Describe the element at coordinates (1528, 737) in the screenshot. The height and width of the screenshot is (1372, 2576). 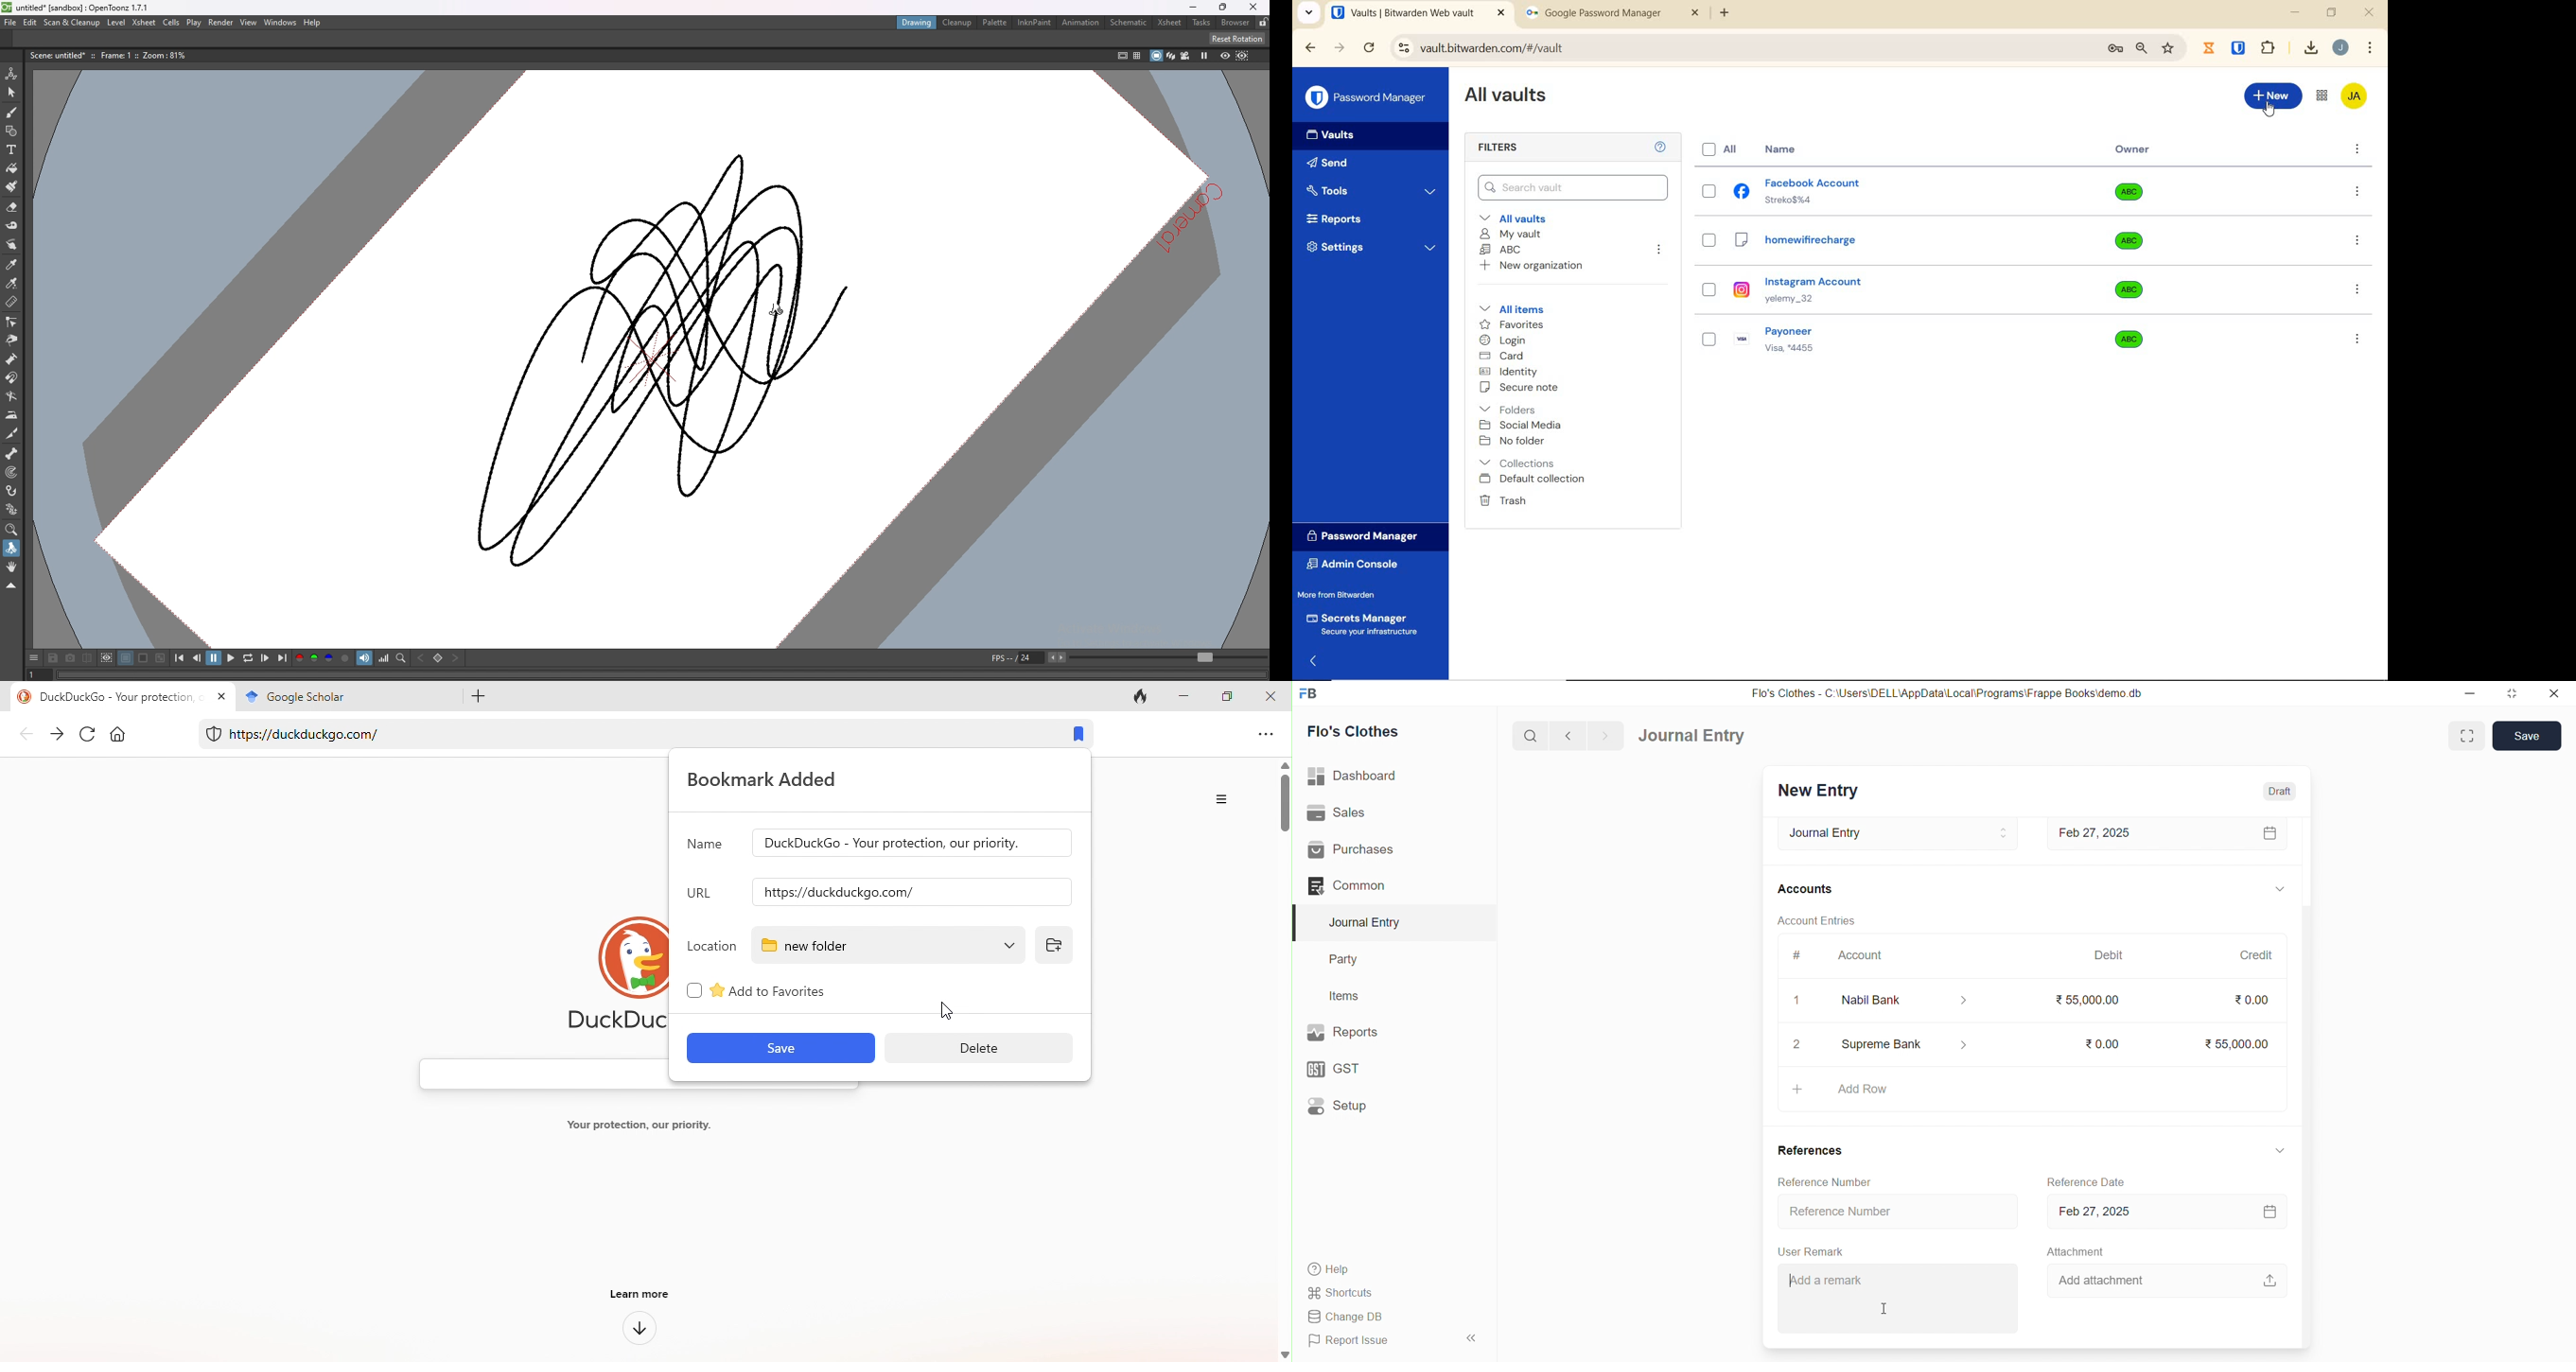
I see `search` at that location.